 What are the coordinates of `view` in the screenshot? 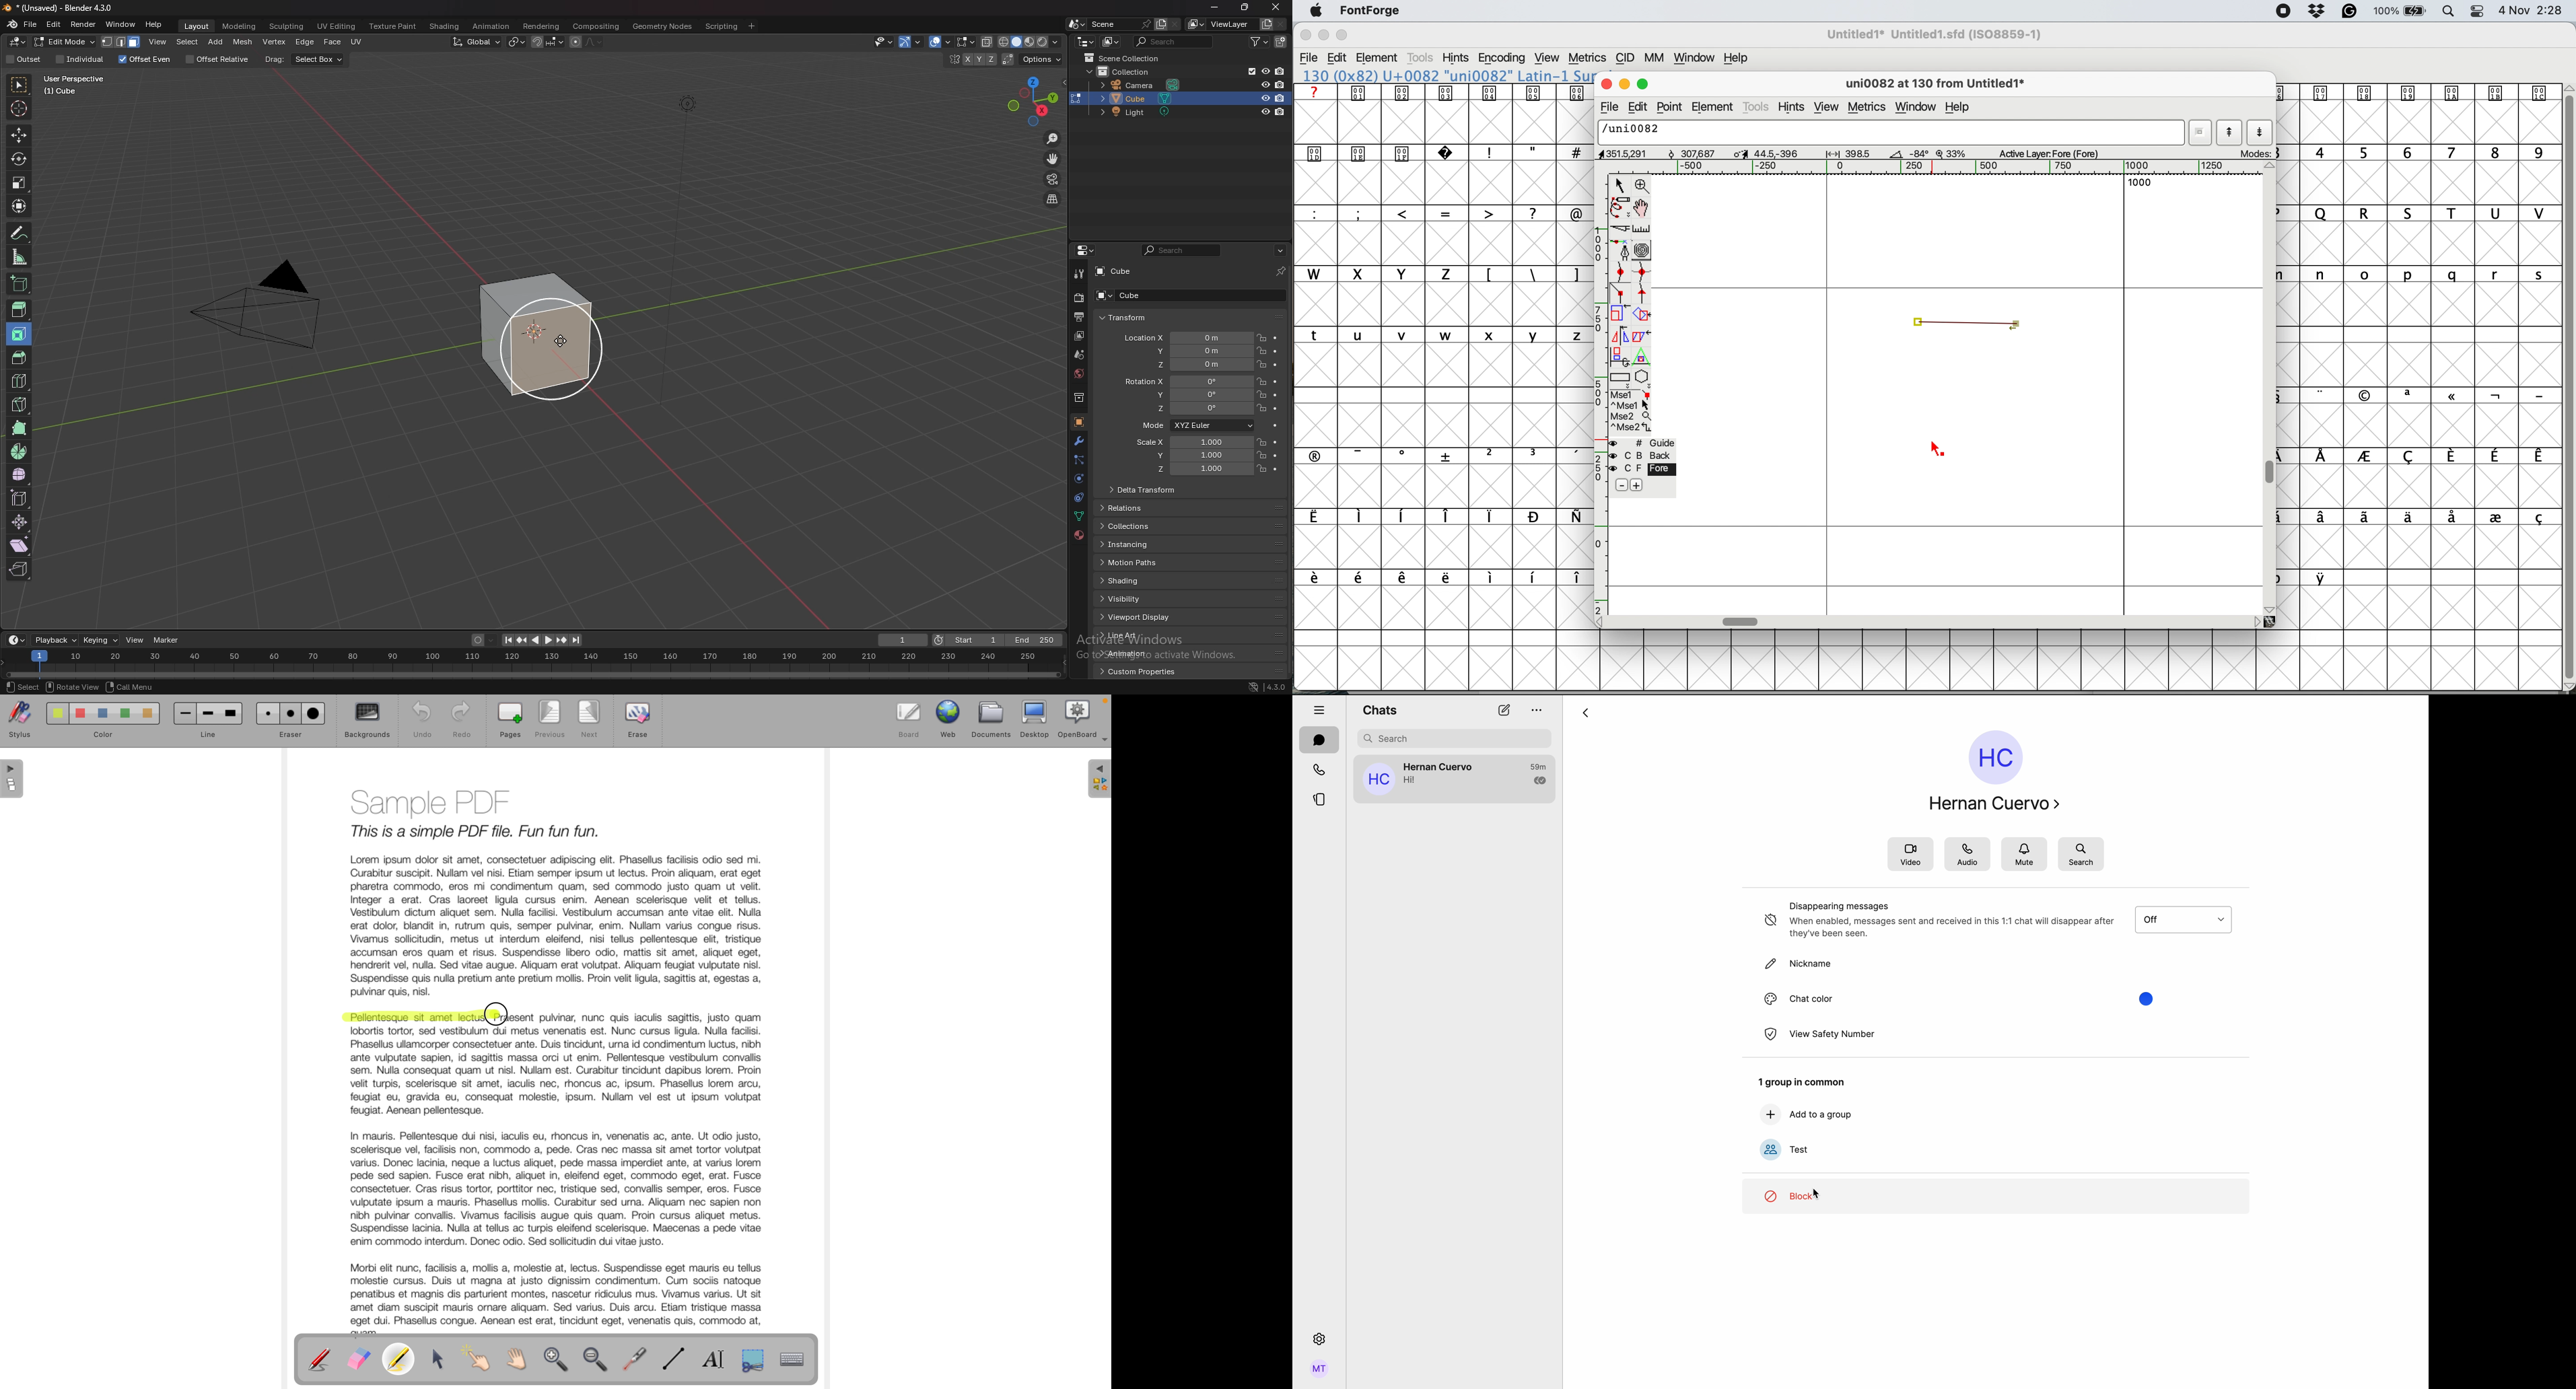 It's located at (1548, 58).